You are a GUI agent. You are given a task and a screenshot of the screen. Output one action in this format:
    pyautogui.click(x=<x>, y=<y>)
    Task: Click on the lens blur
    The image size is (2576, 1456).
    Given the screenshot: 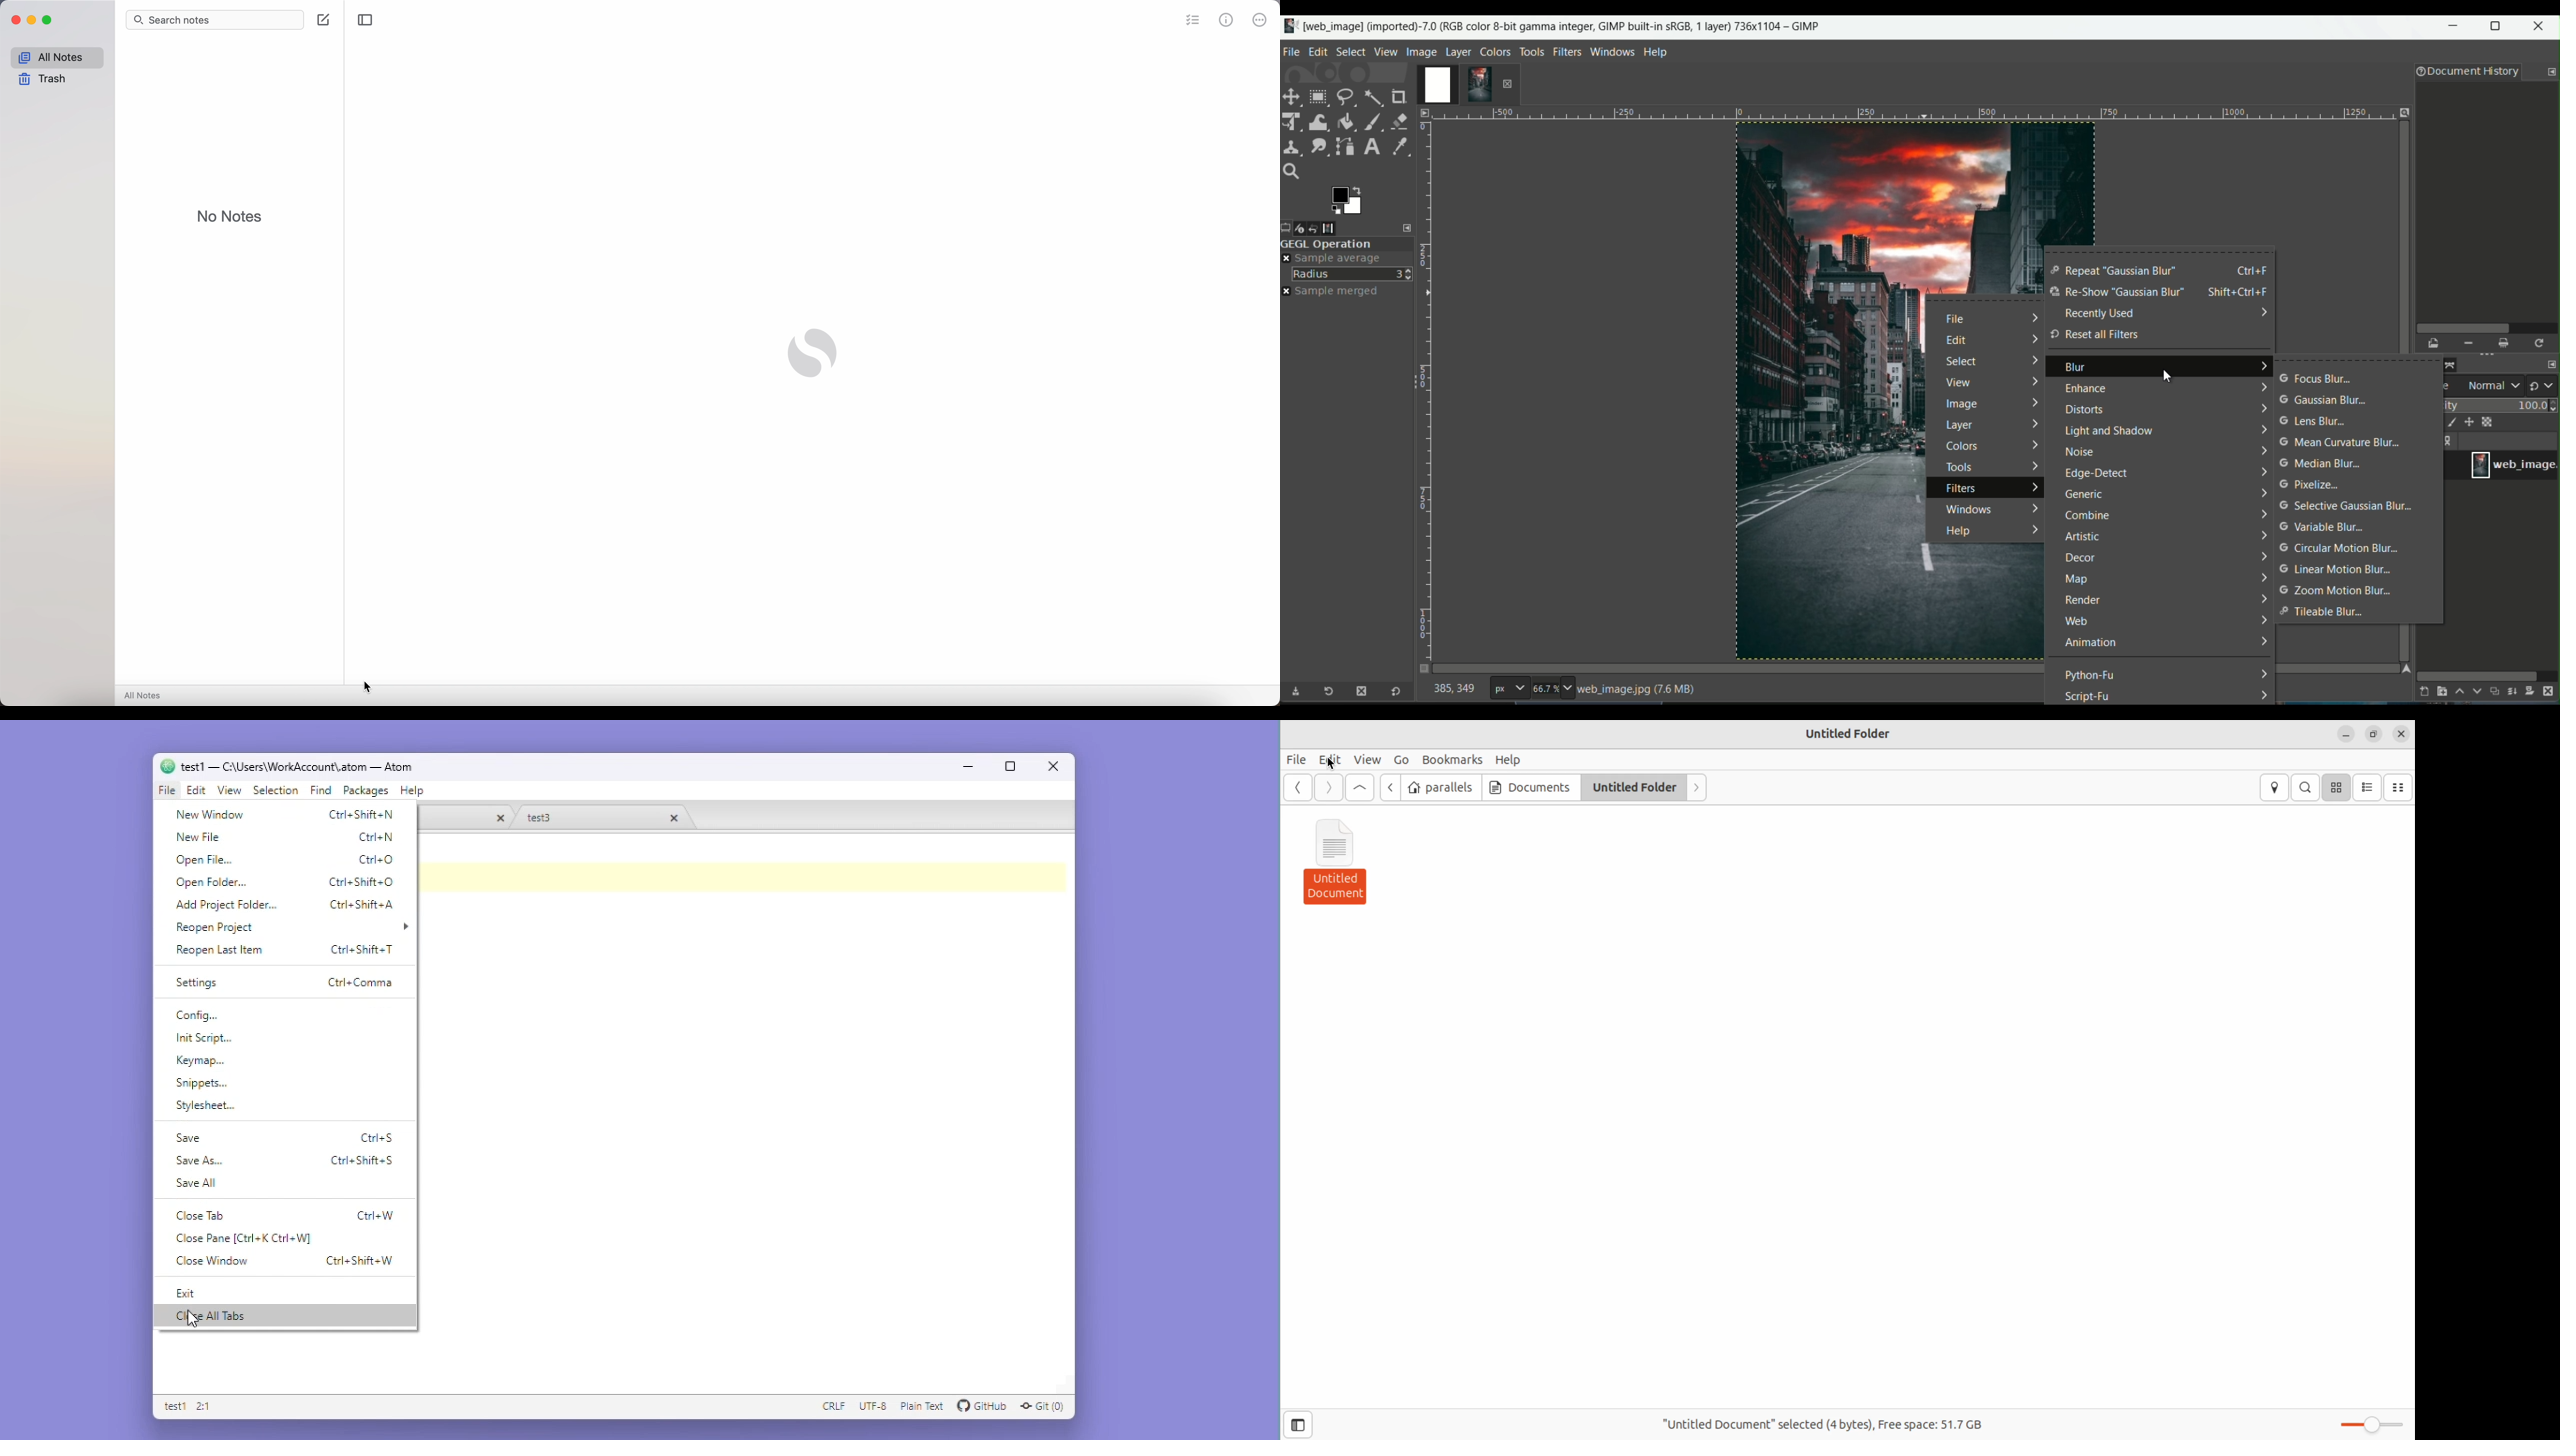 What is the action you would take?
    pyautogui.click(x=2313, y=421)
    